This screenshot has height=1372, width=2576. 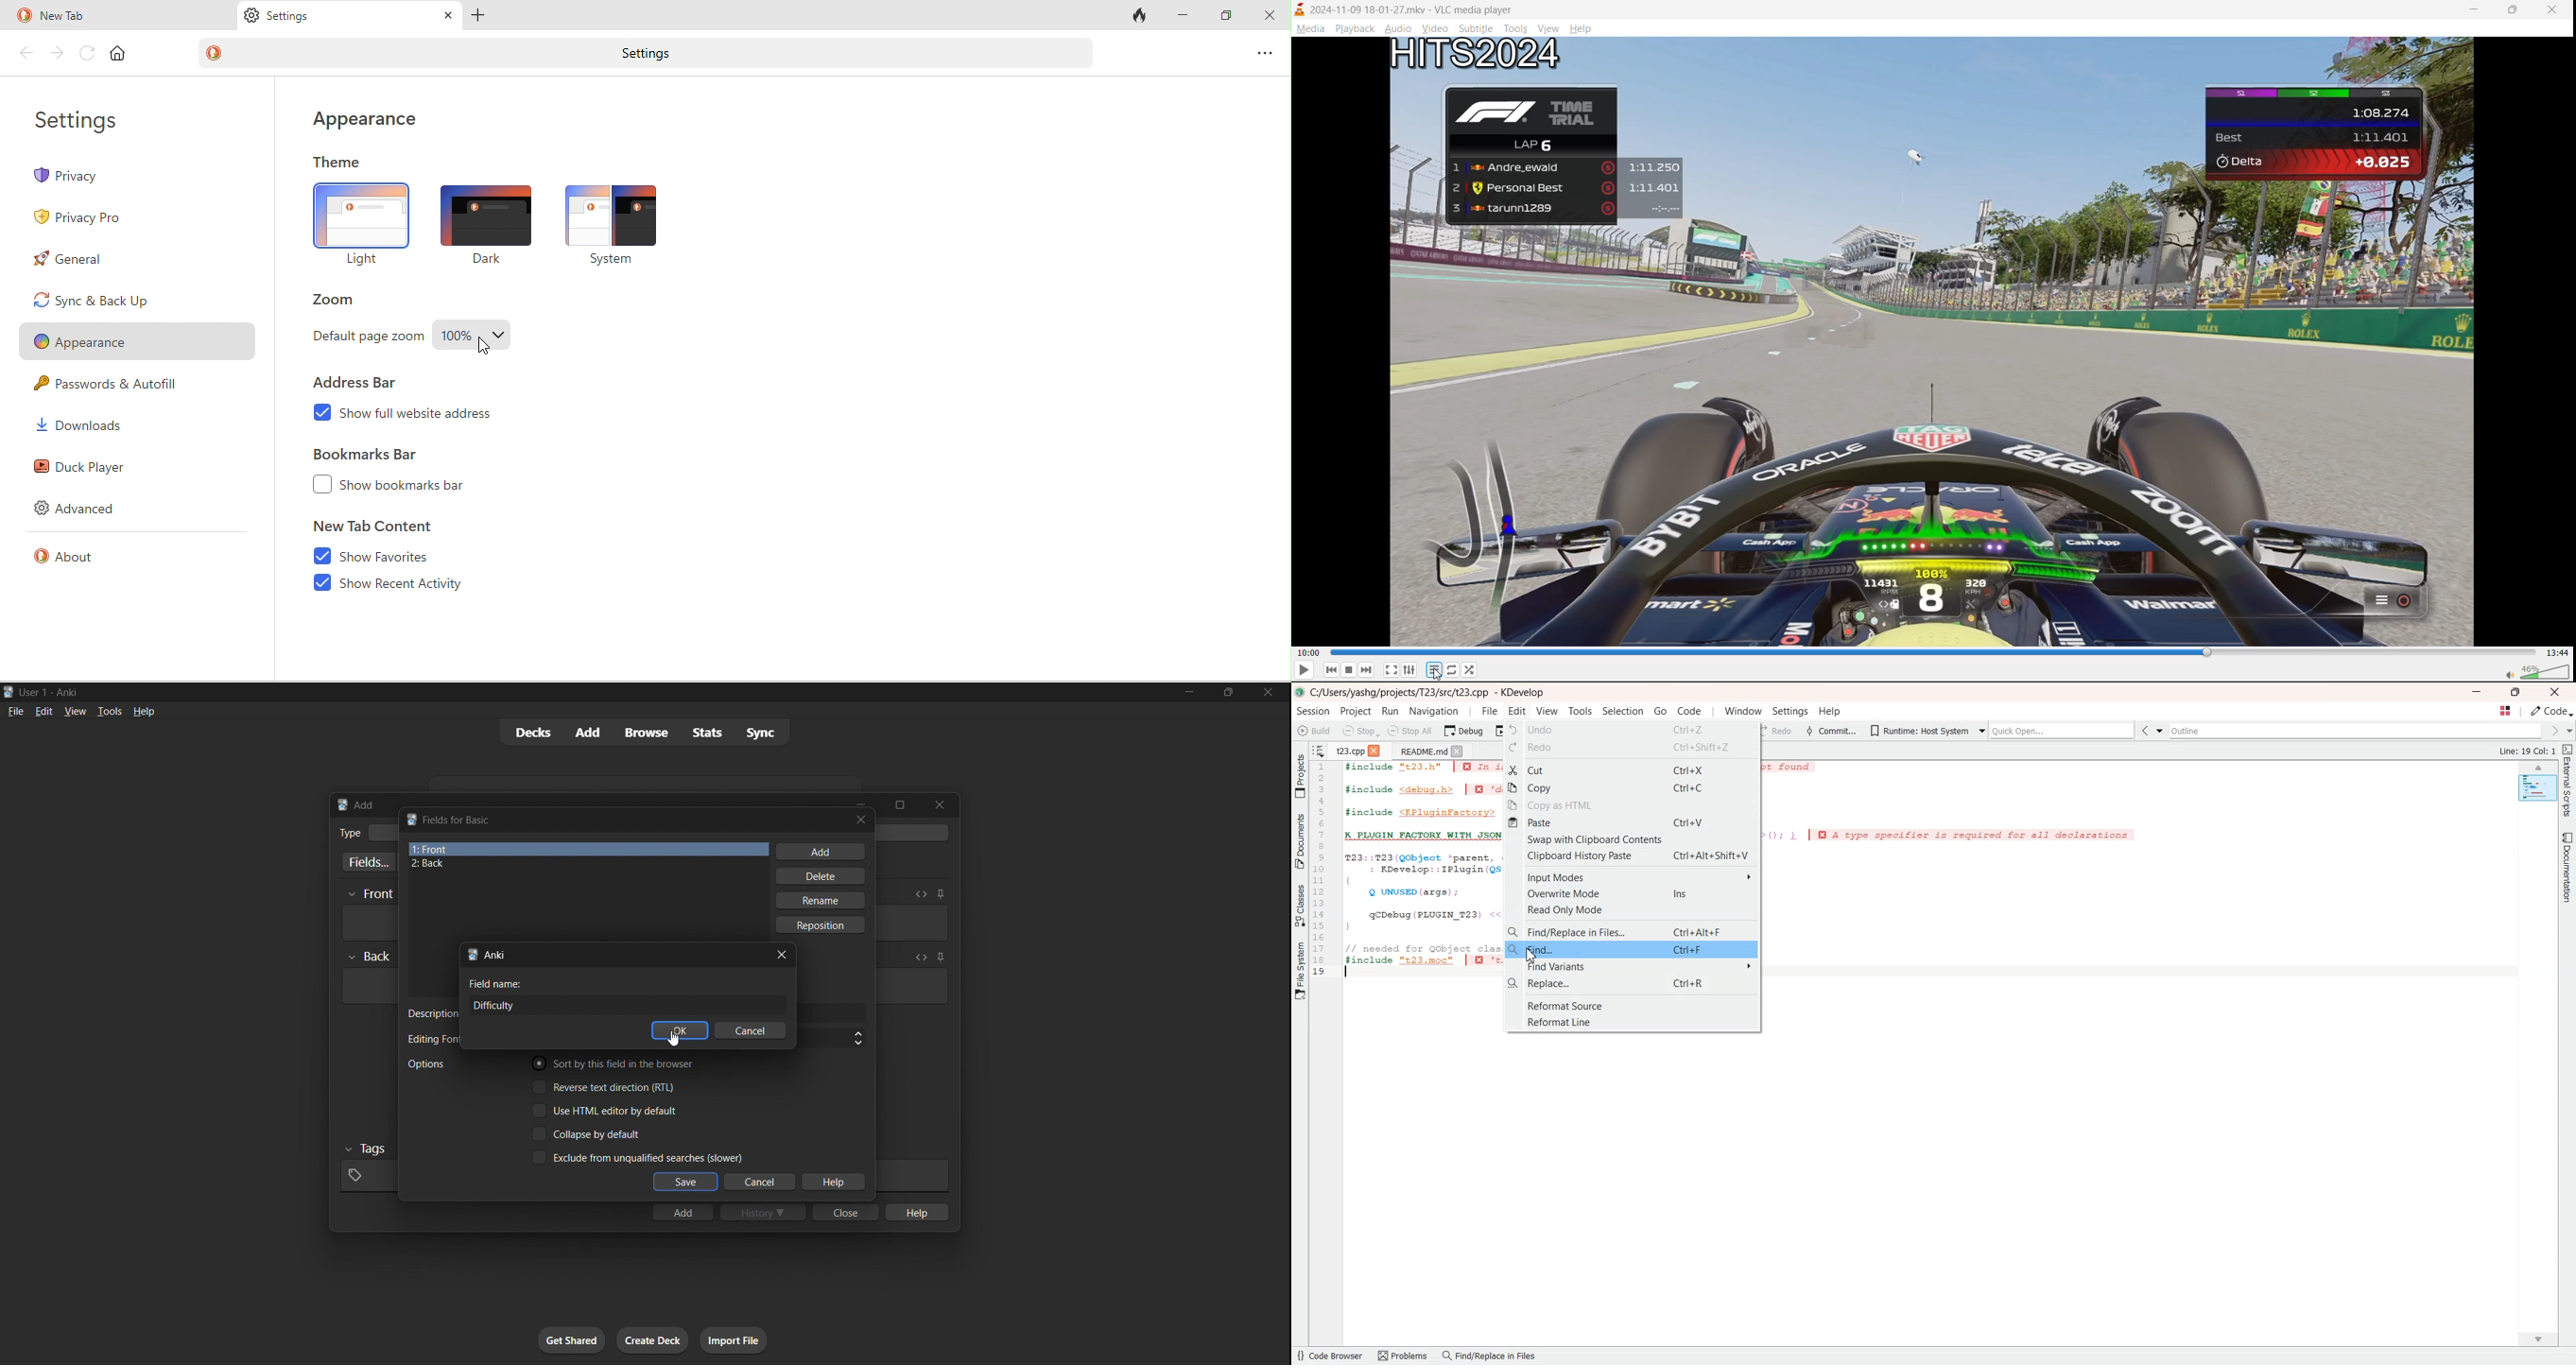 I want to click on Text, so click(x=51, y=693).